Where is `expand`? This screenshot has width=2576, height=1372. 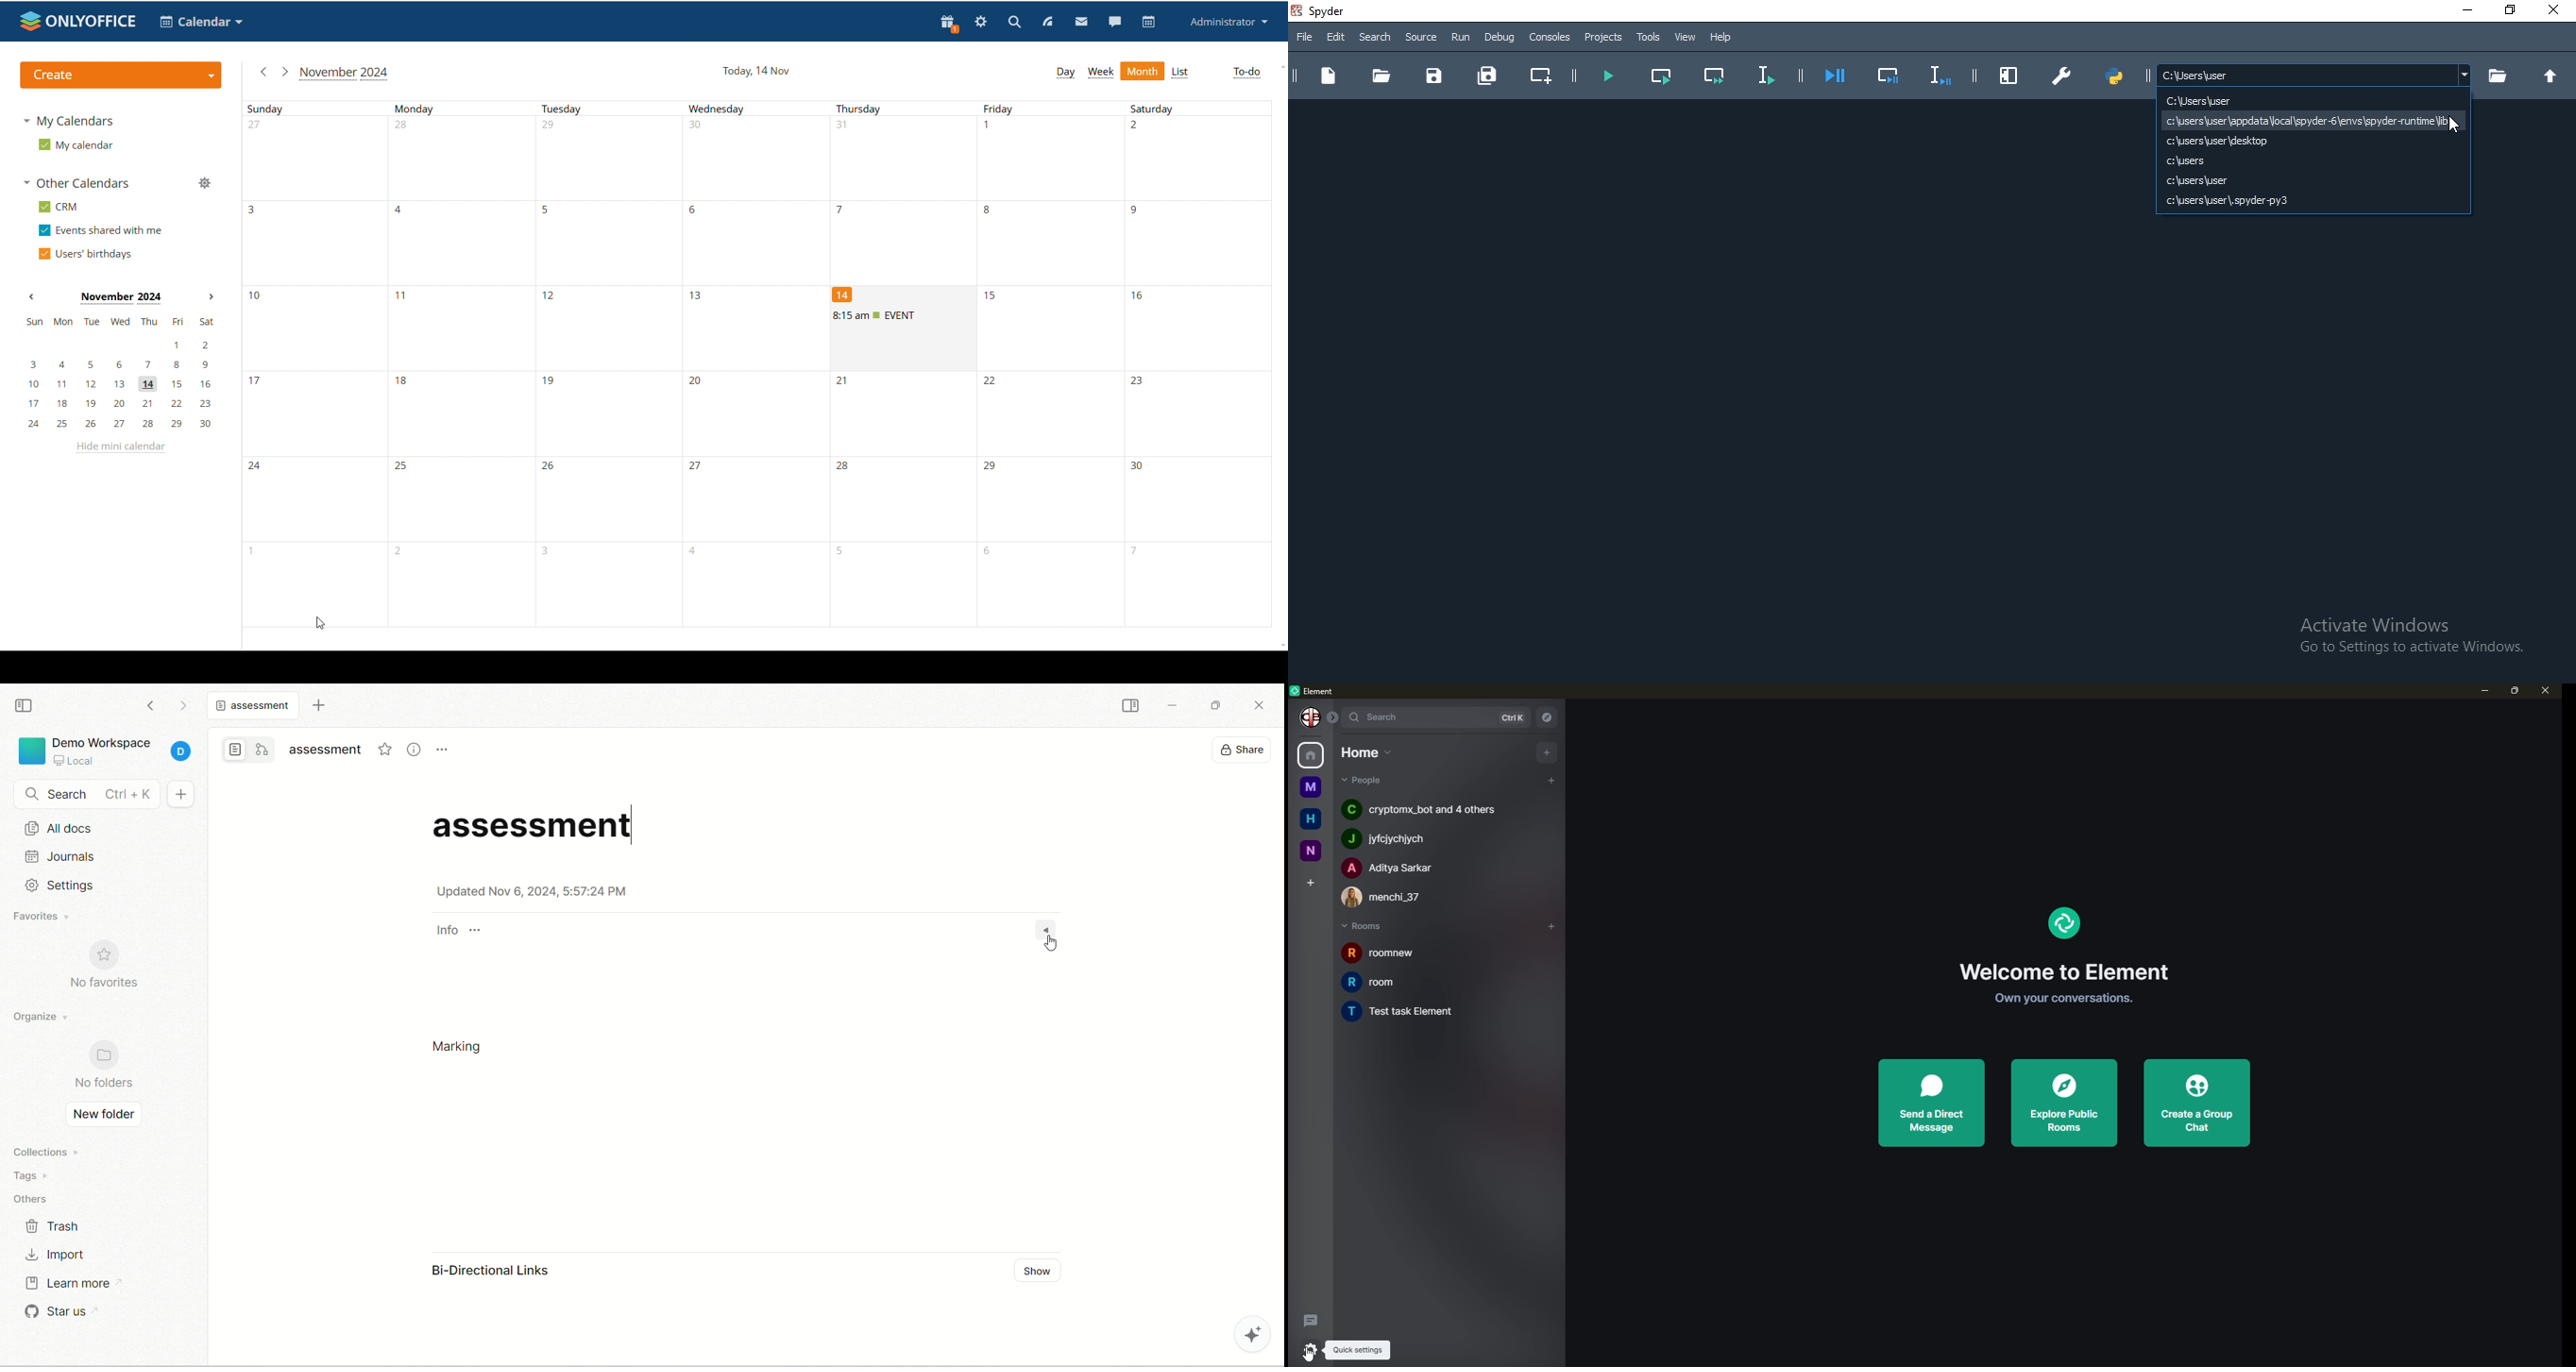 expand is located at coordinates (1333, 717).